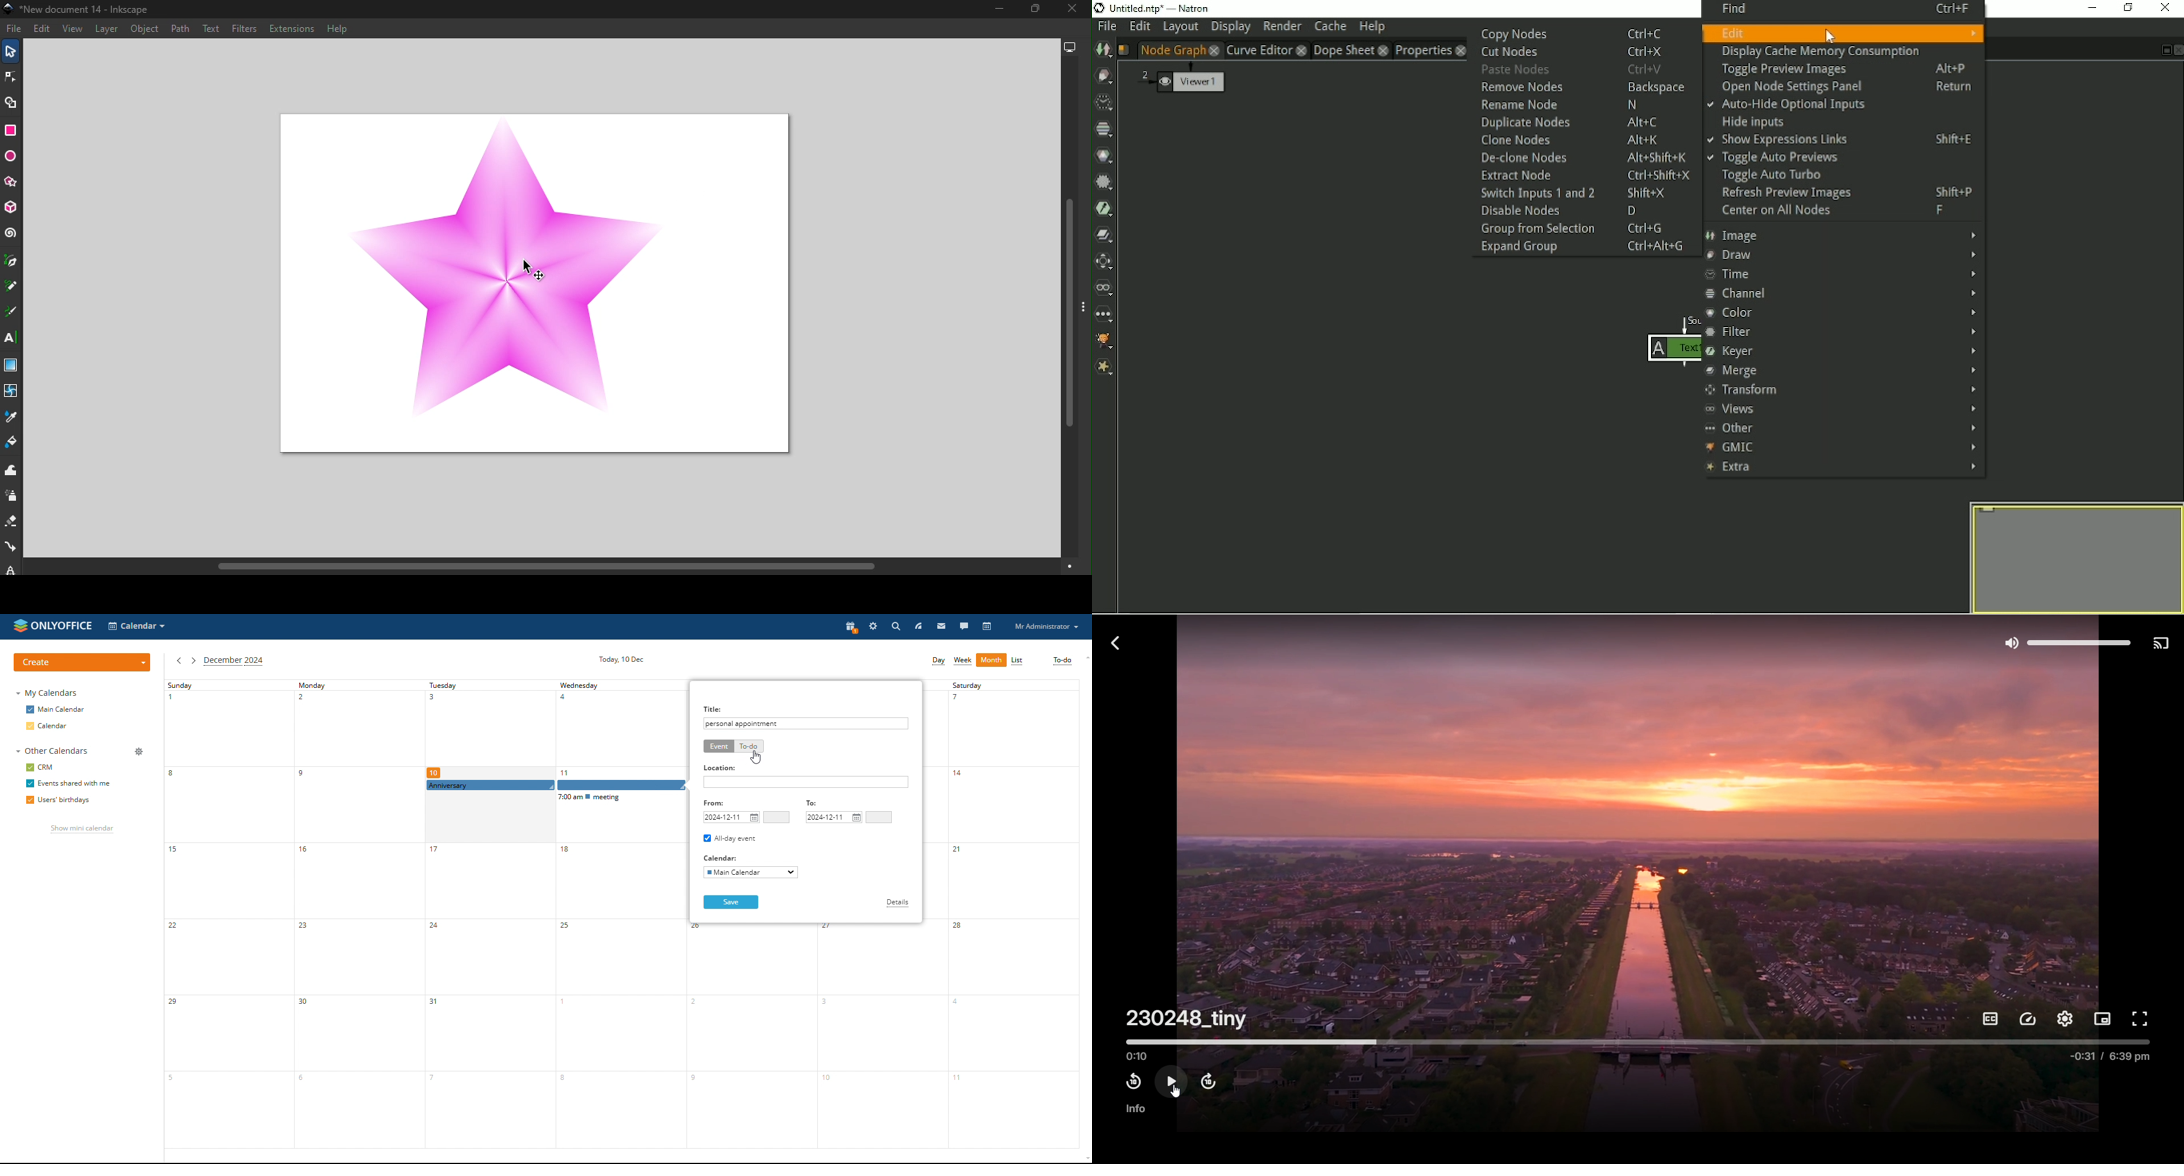 Image resolution: width=2184 pixels, height=1176 pixels. I want to click on close, so click(1460, 50).